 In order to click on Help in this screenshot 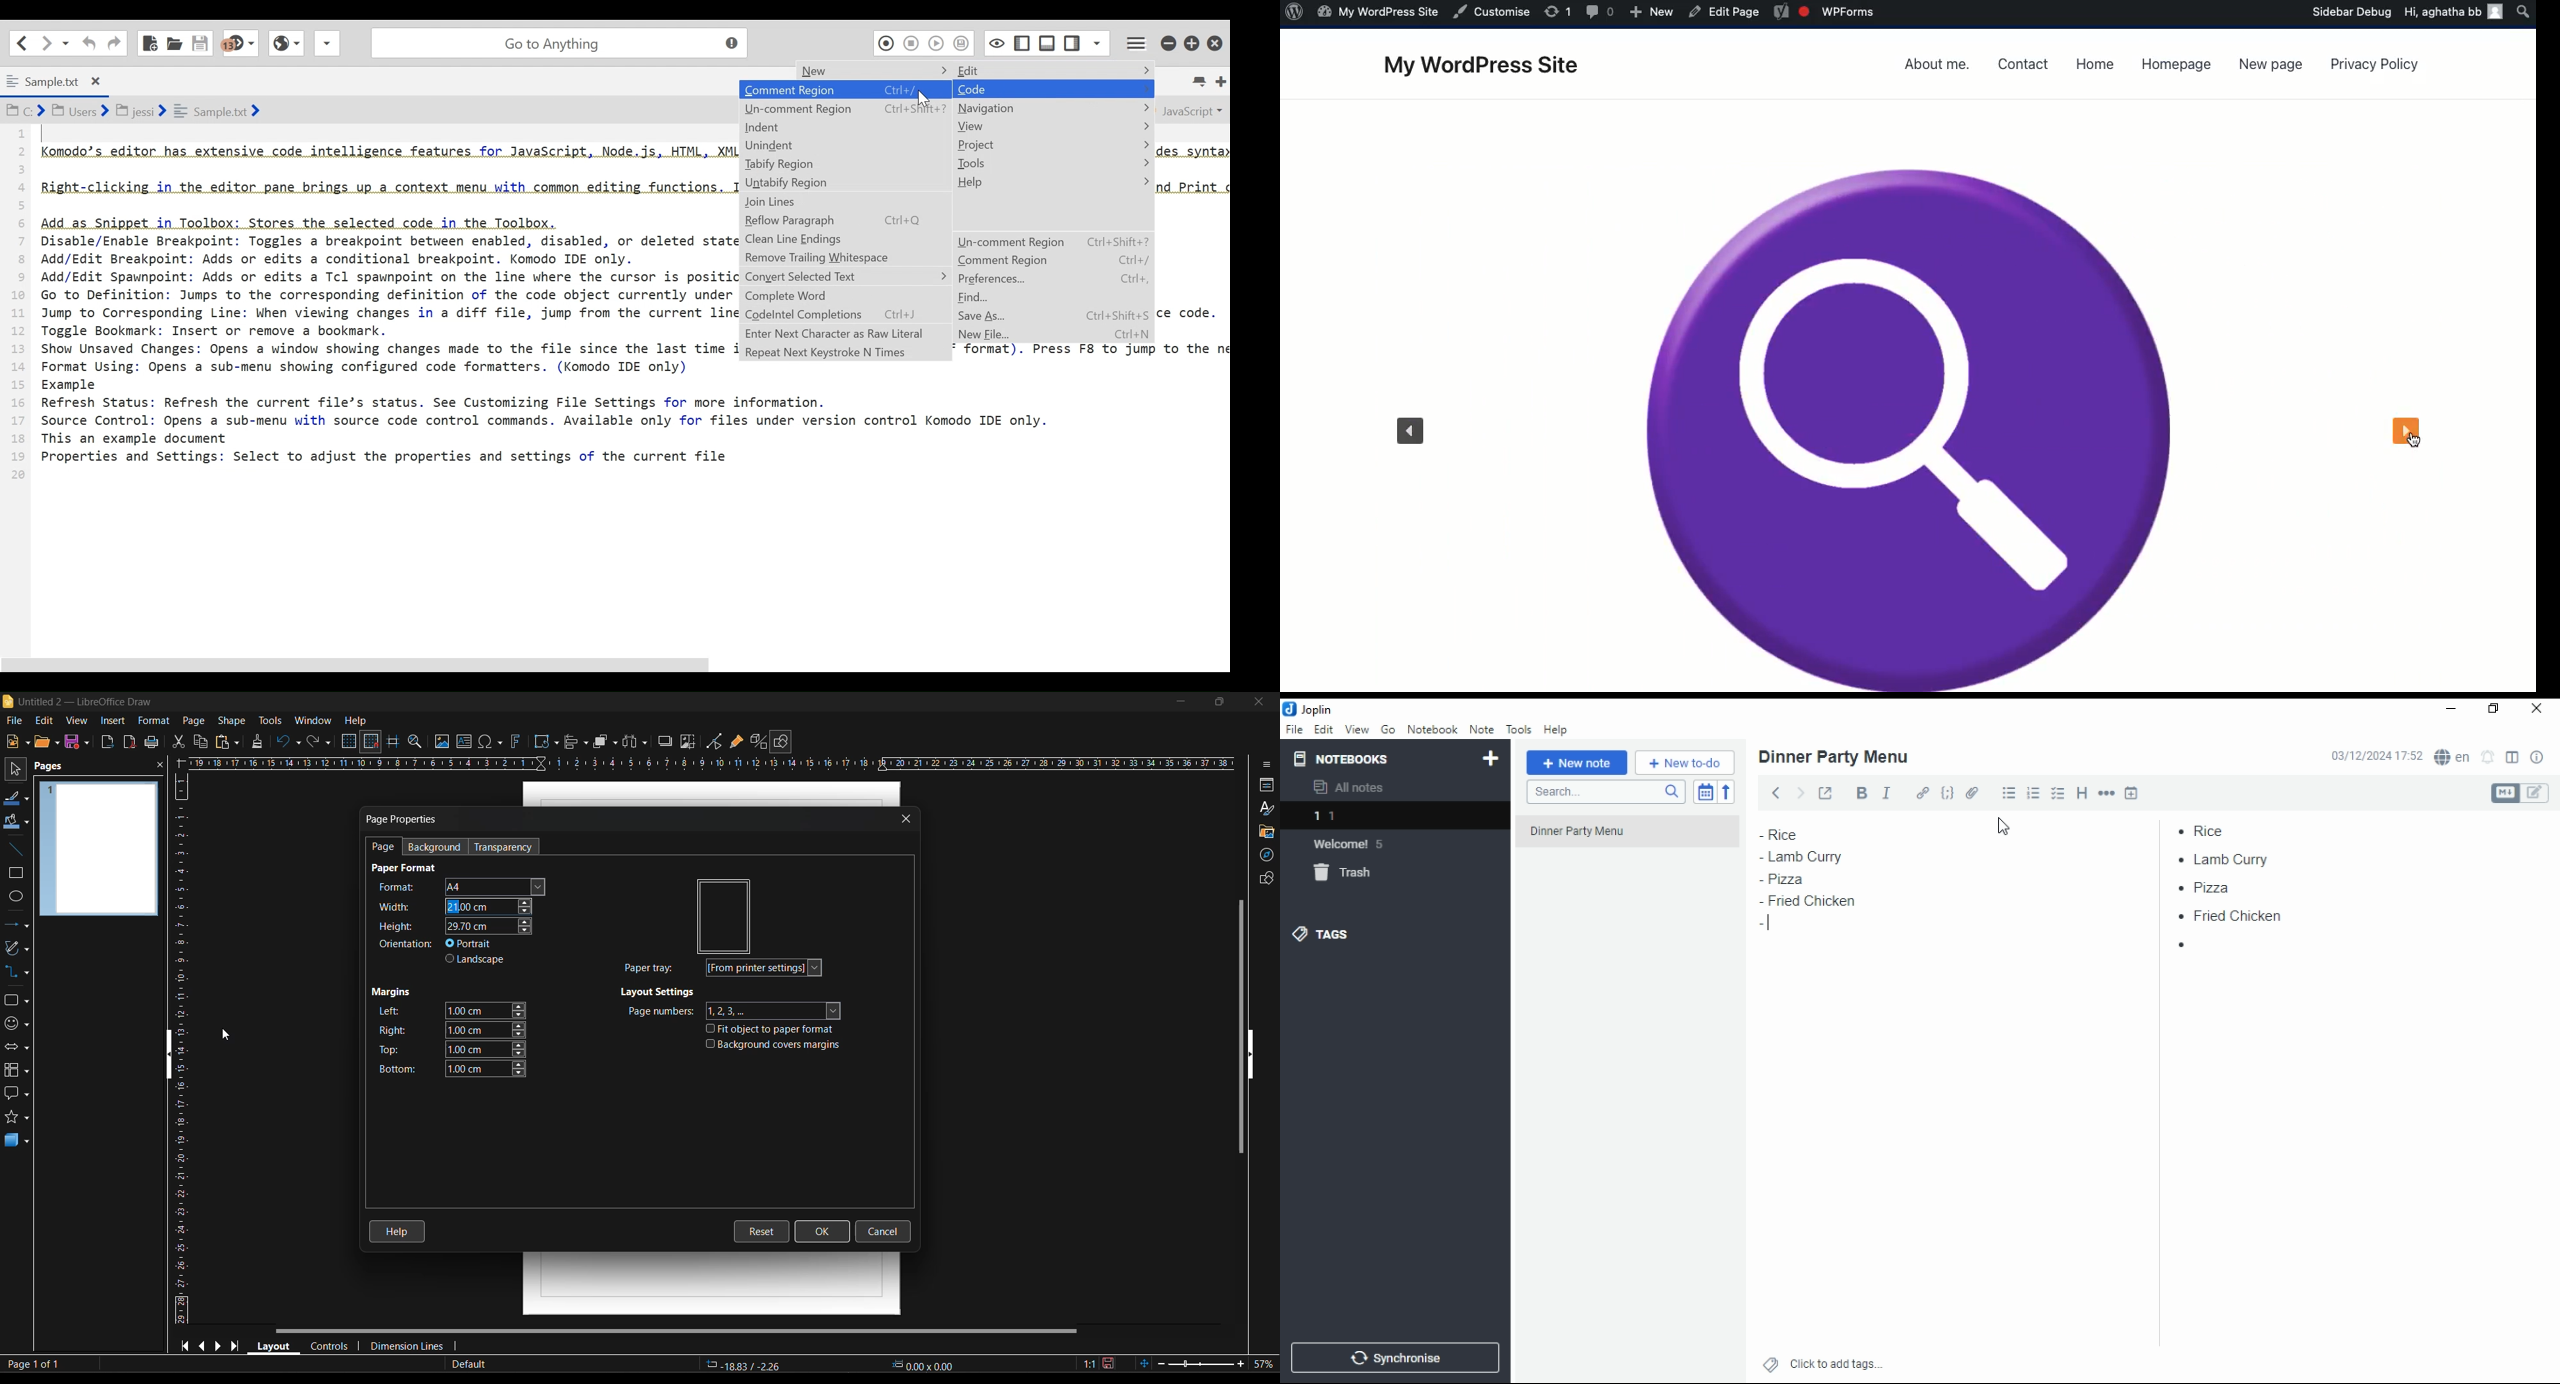, I will do `click(1052, 181)`.